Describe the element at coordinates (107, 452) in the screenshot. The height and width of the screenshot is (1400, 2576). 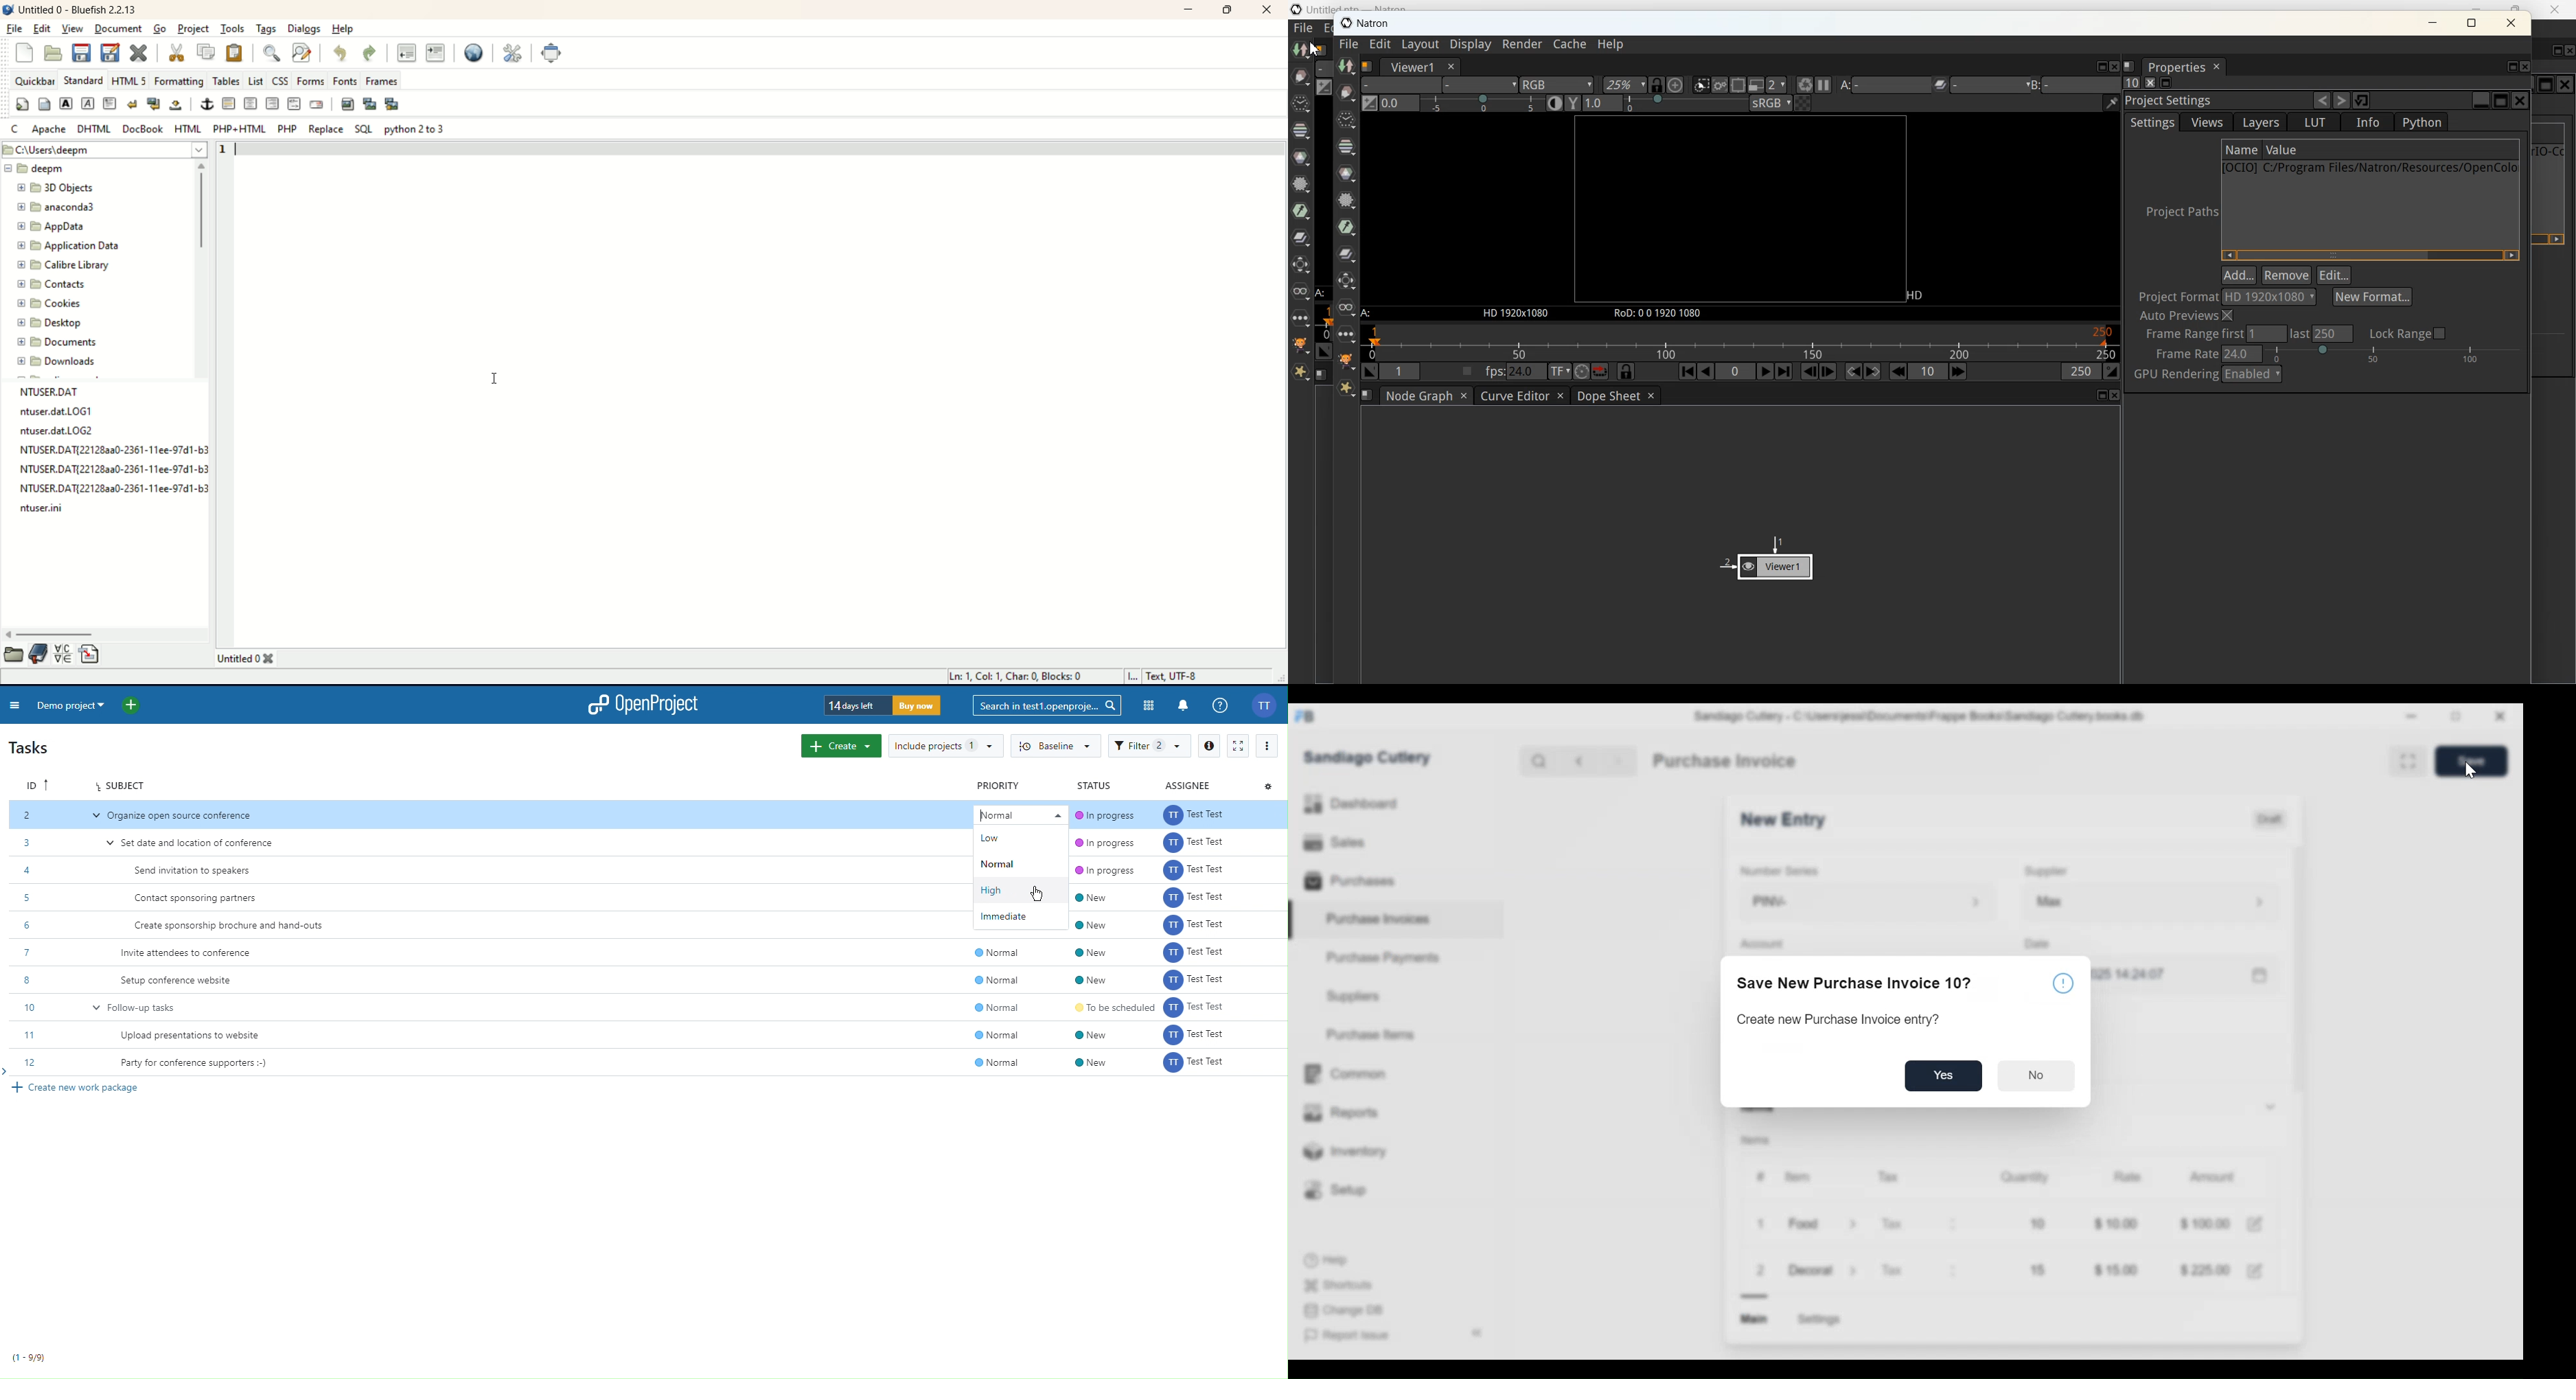
I see `text` at that location.